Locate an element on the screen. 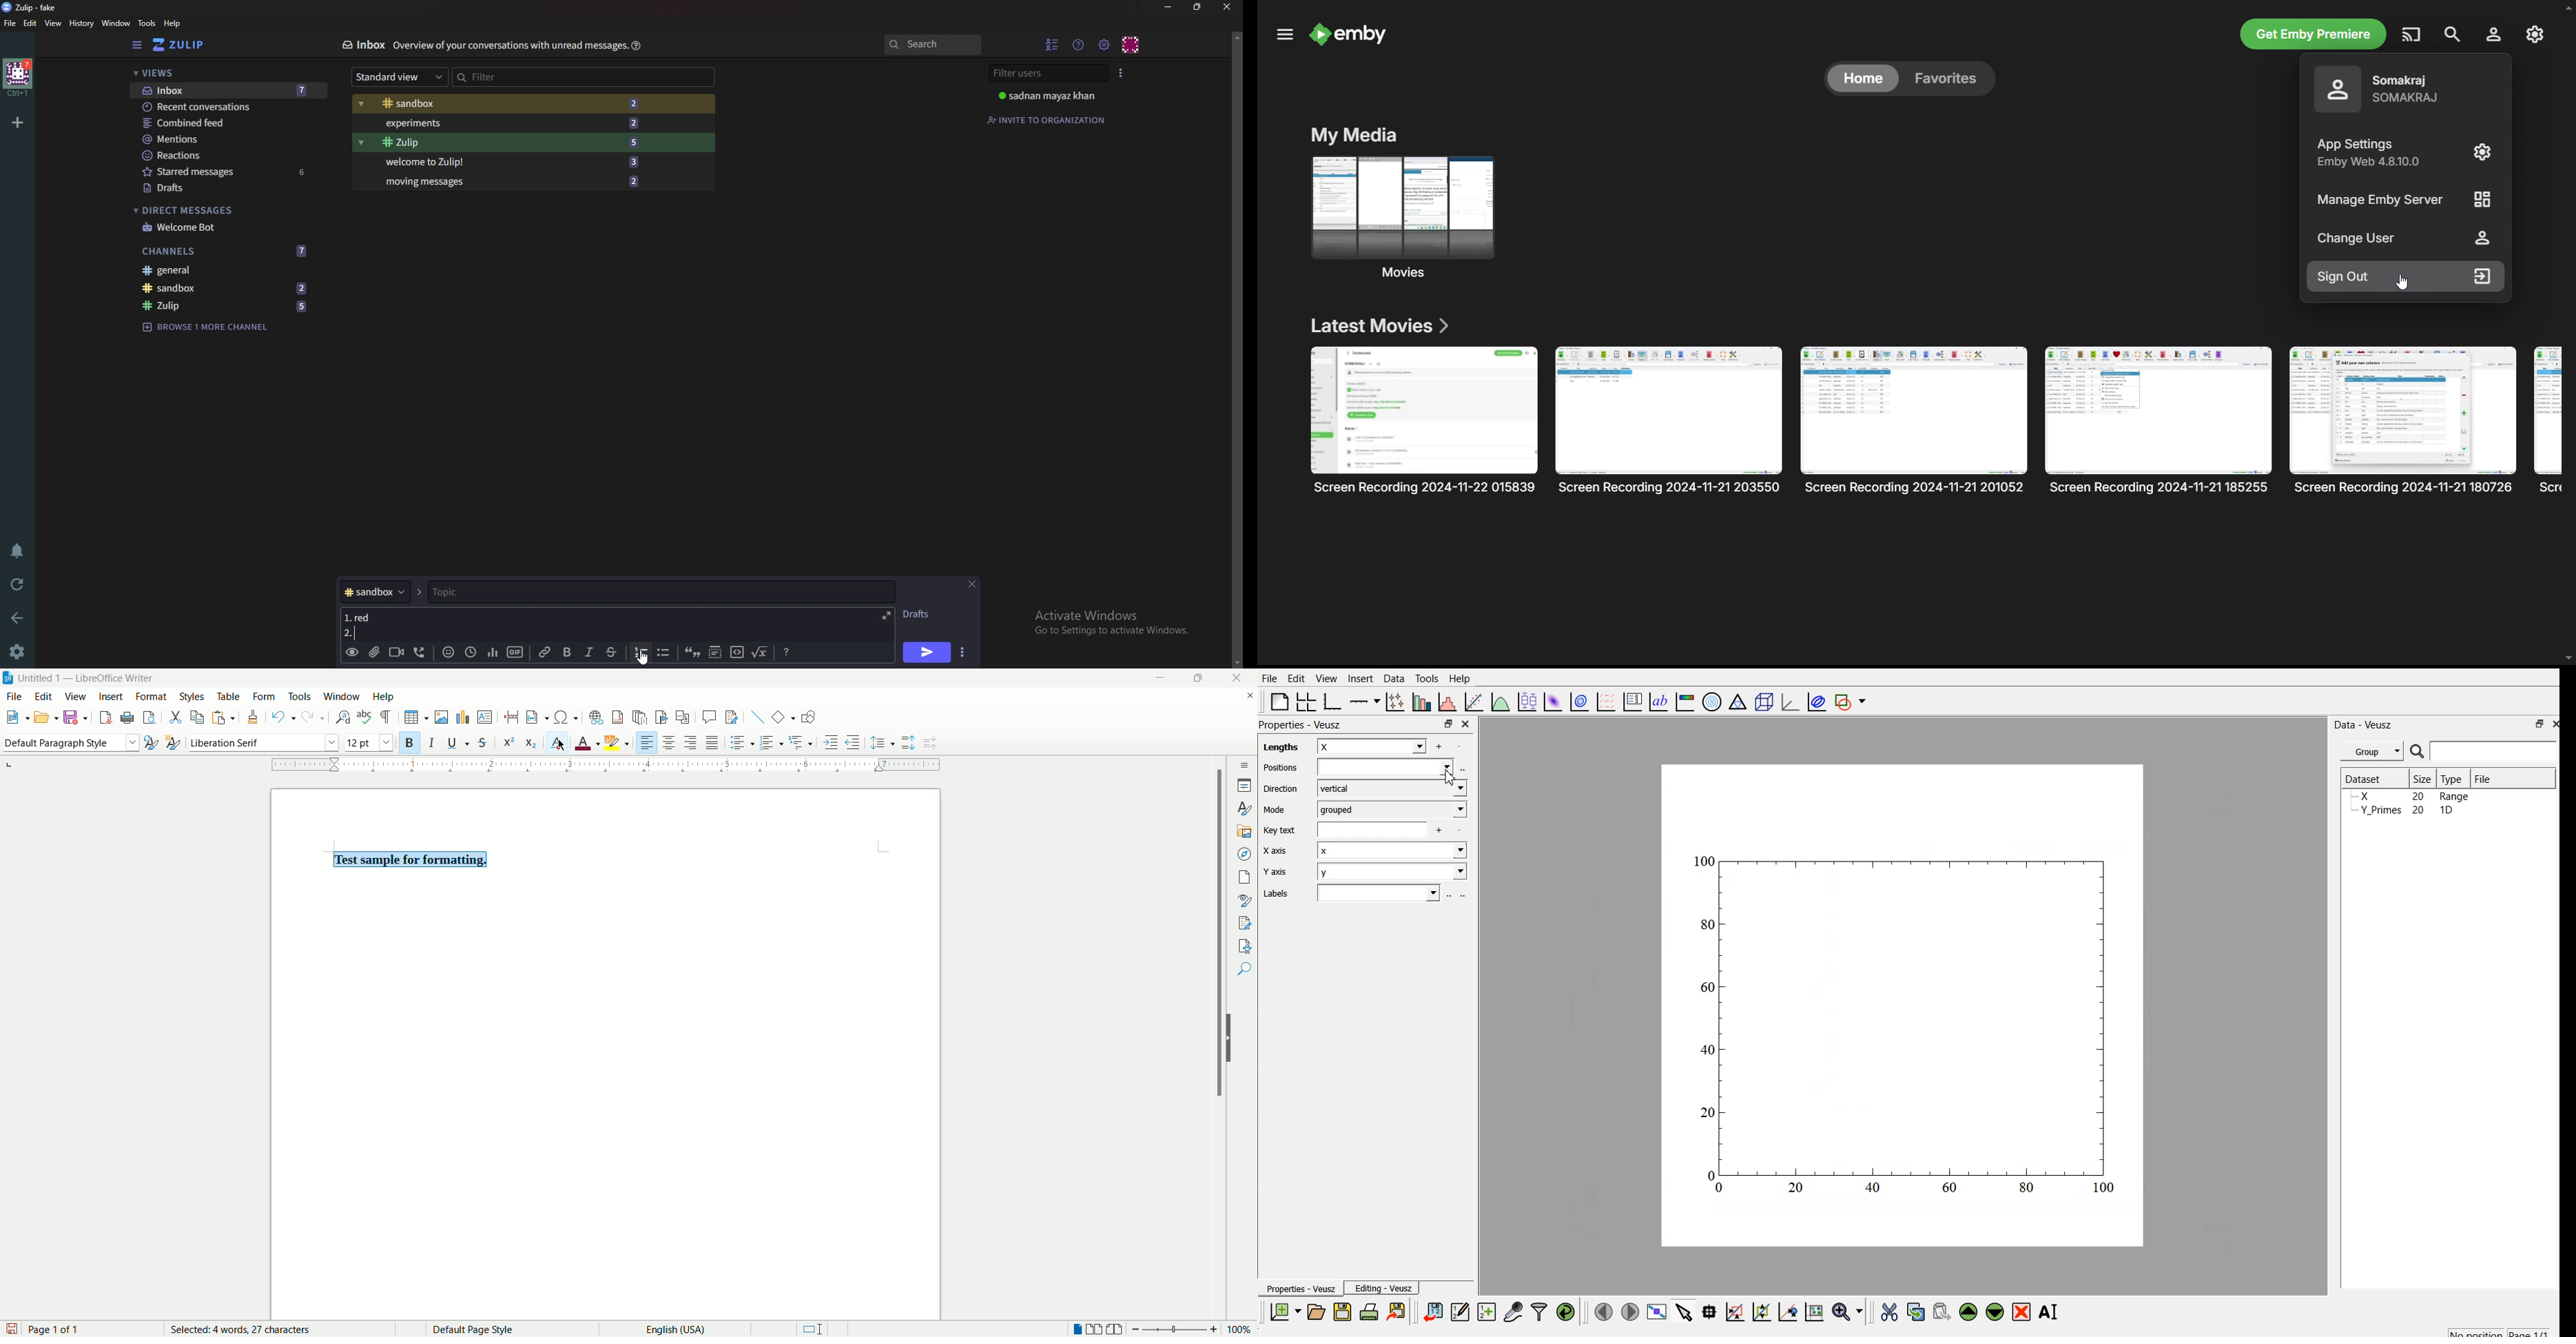 The image size is (2576, 1344). insert chart is located at coordinates (461, 717).